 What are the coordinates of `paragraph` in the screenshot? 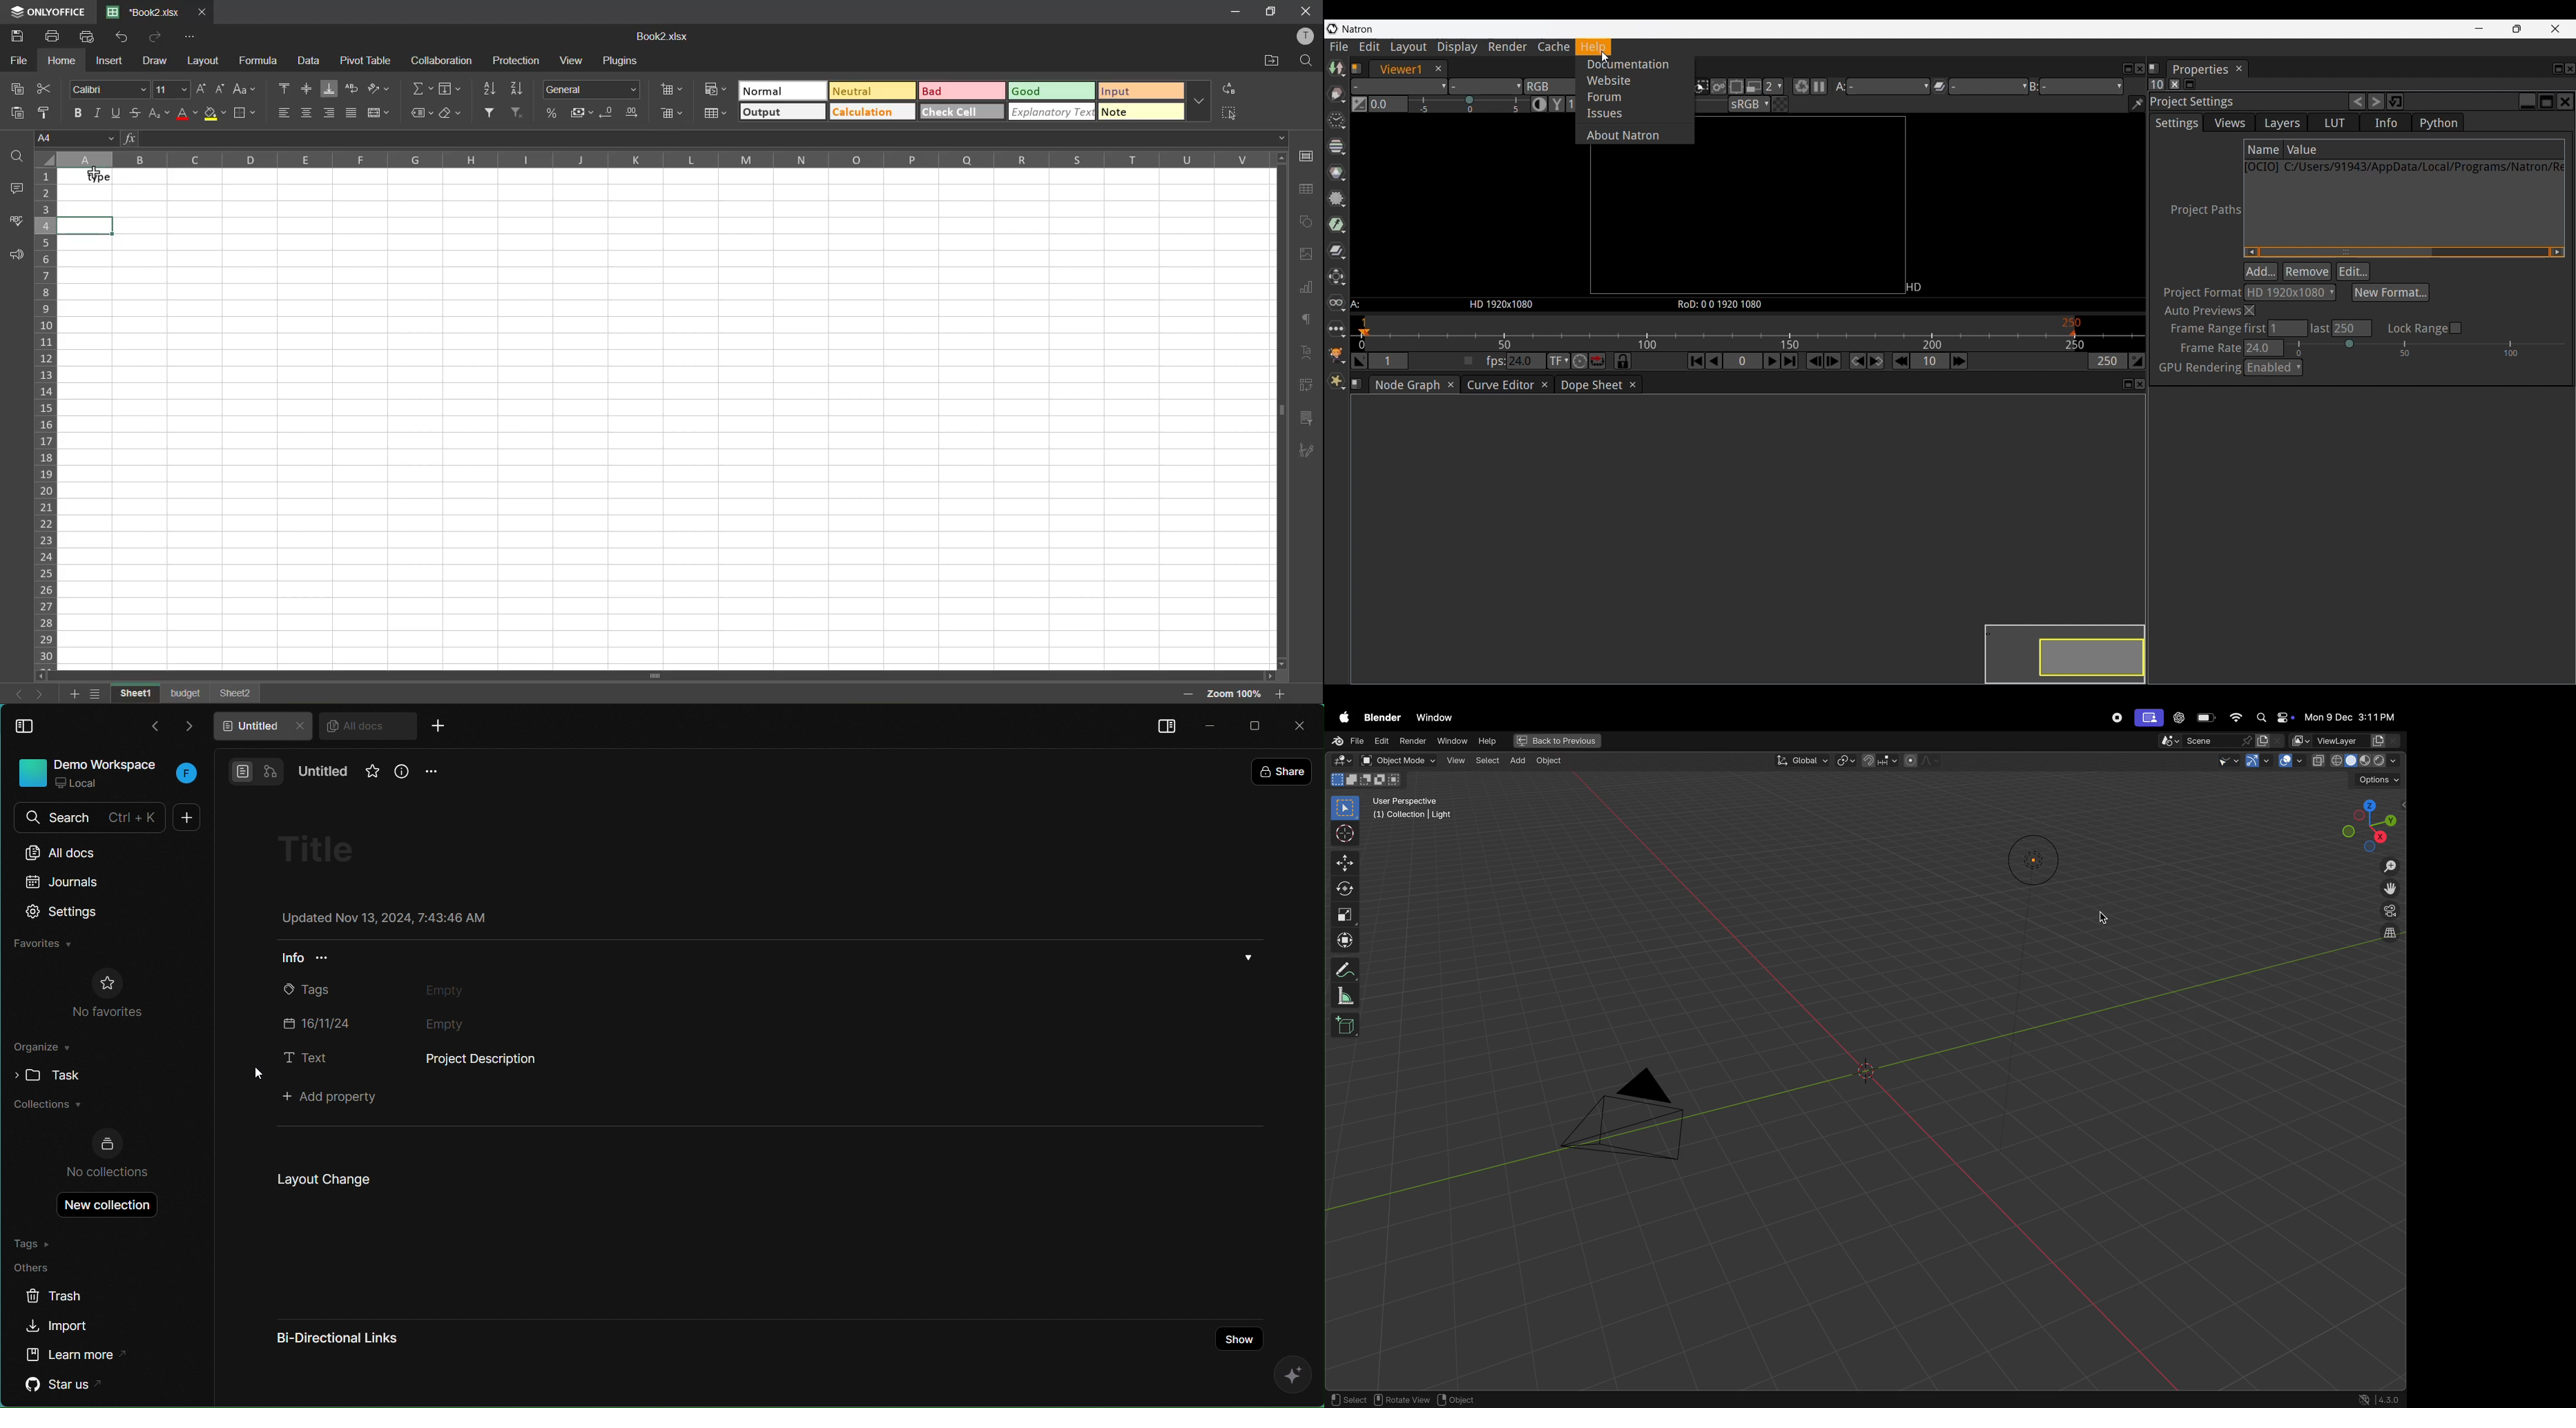 It's located at (1306, 322).